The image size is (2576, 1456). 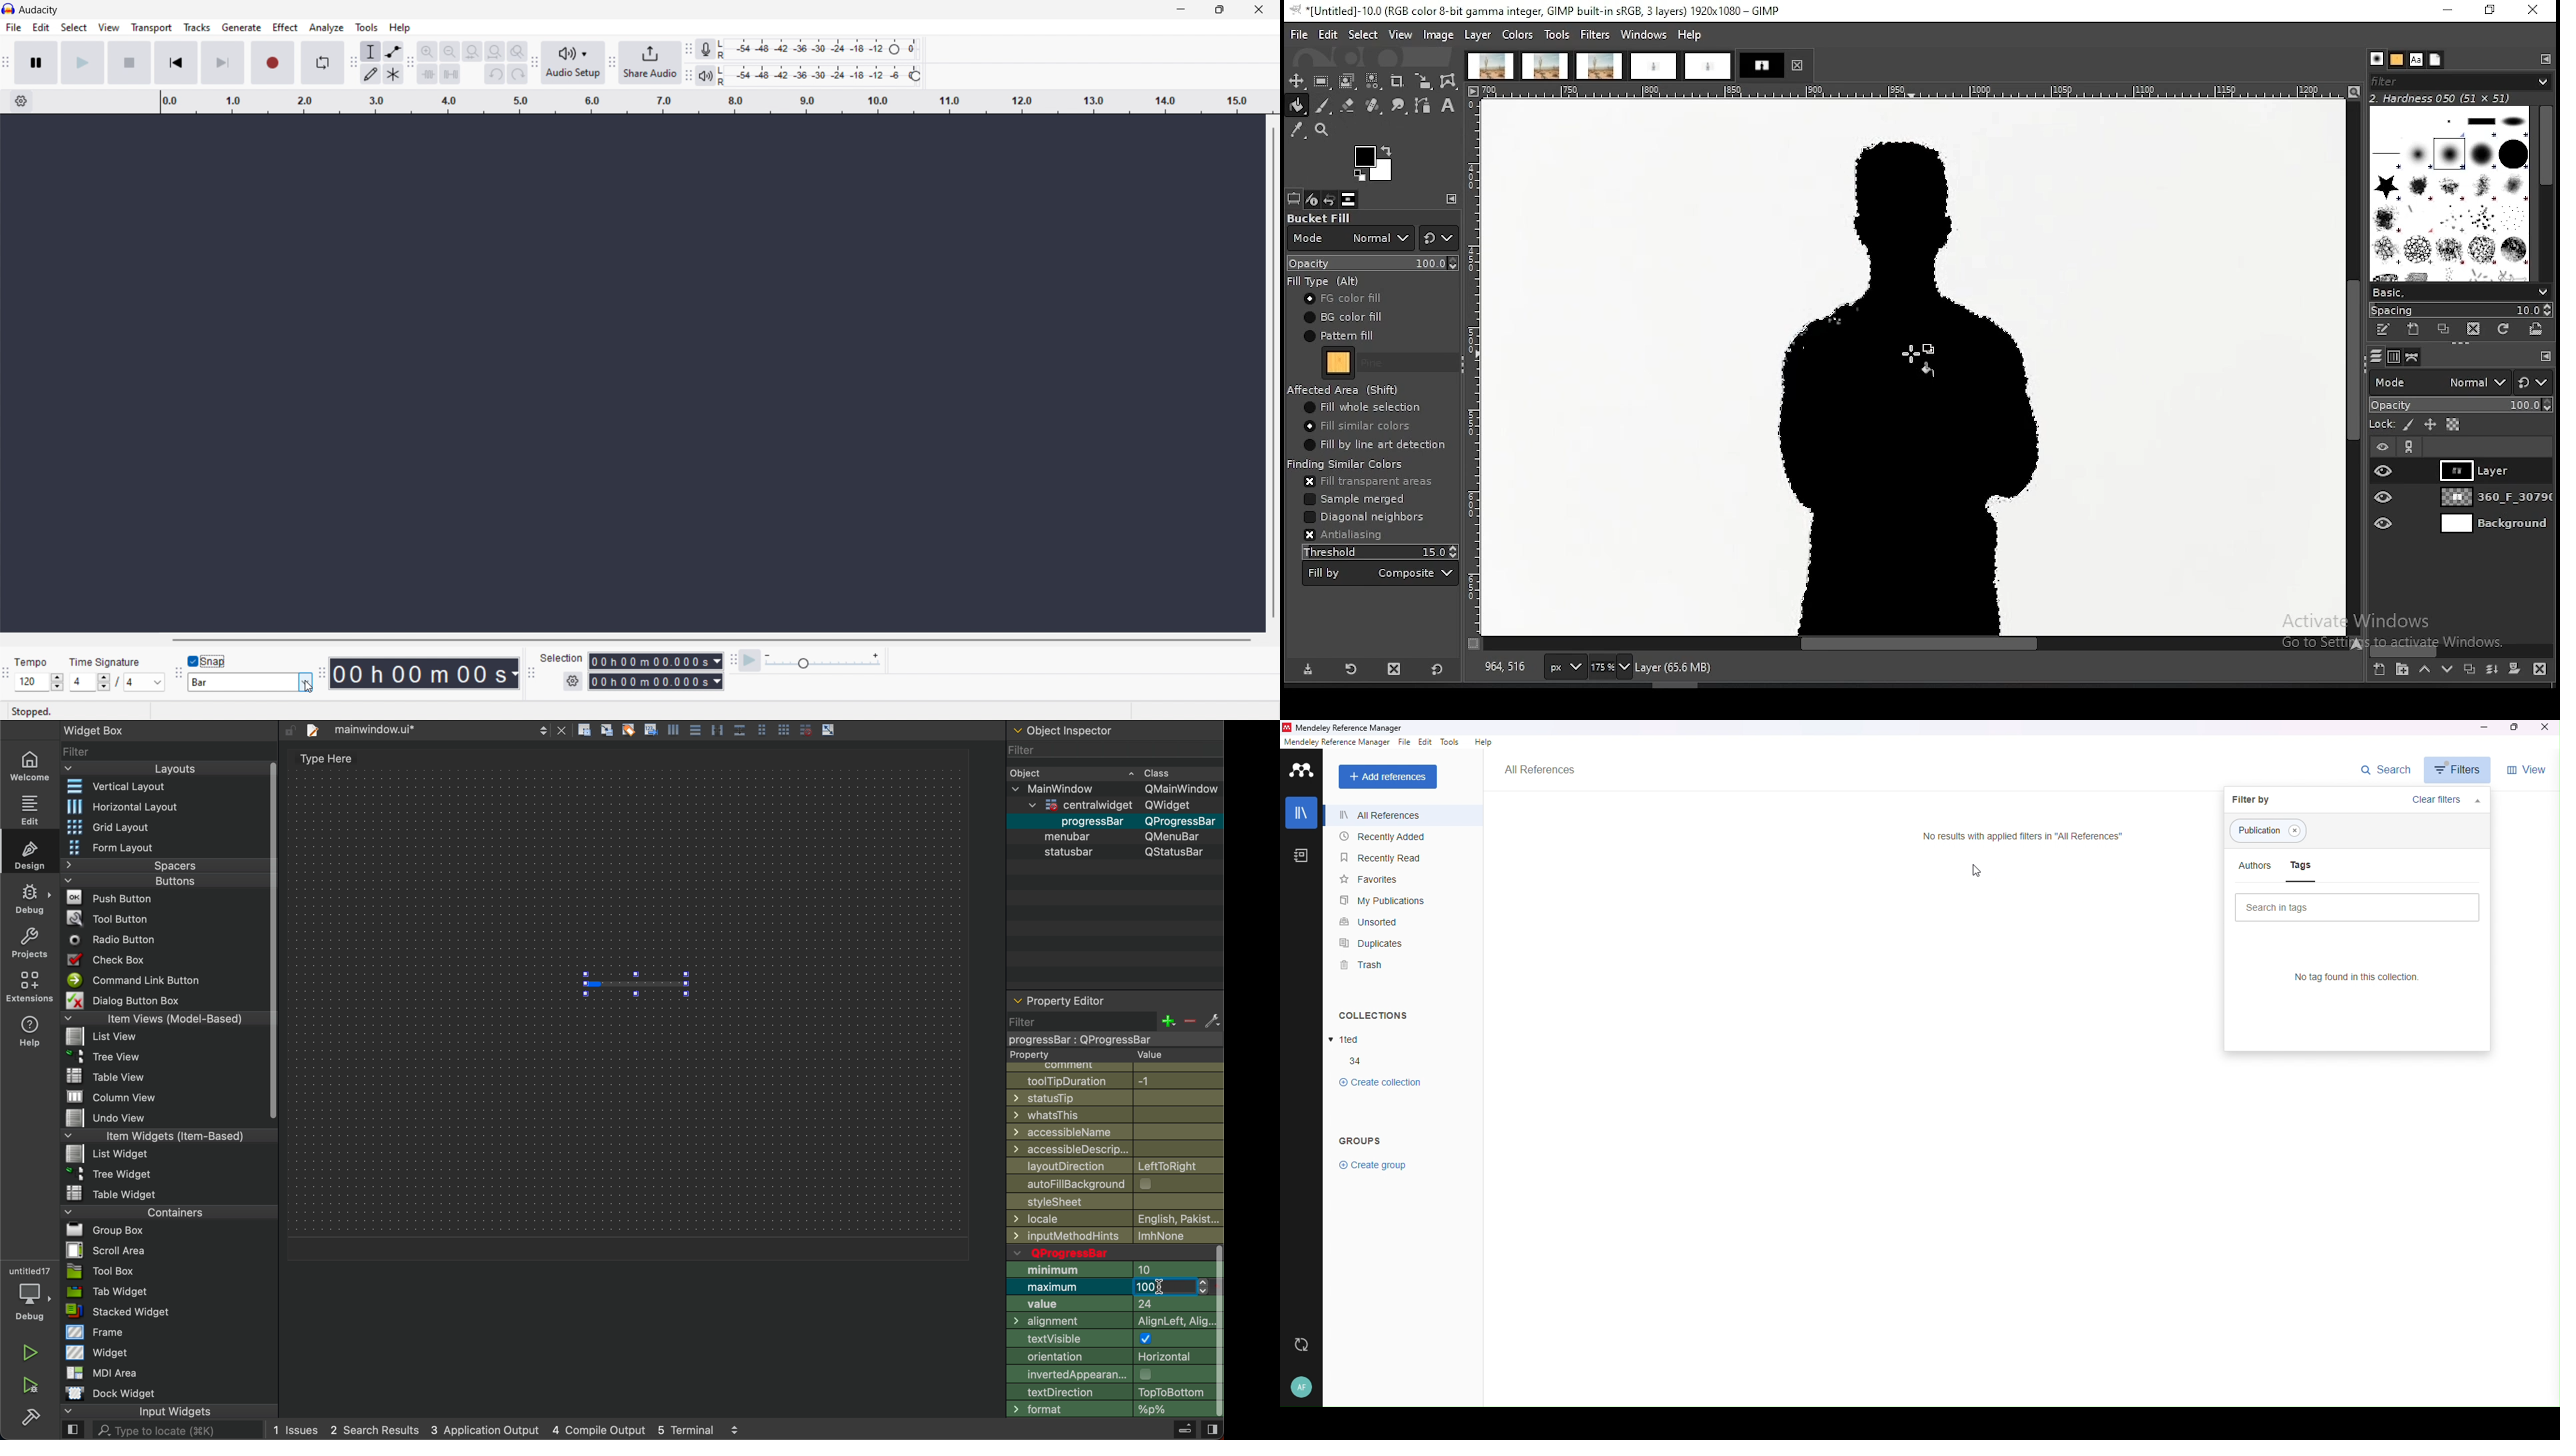 I want to click on All references, so click(x=1540, y=769).